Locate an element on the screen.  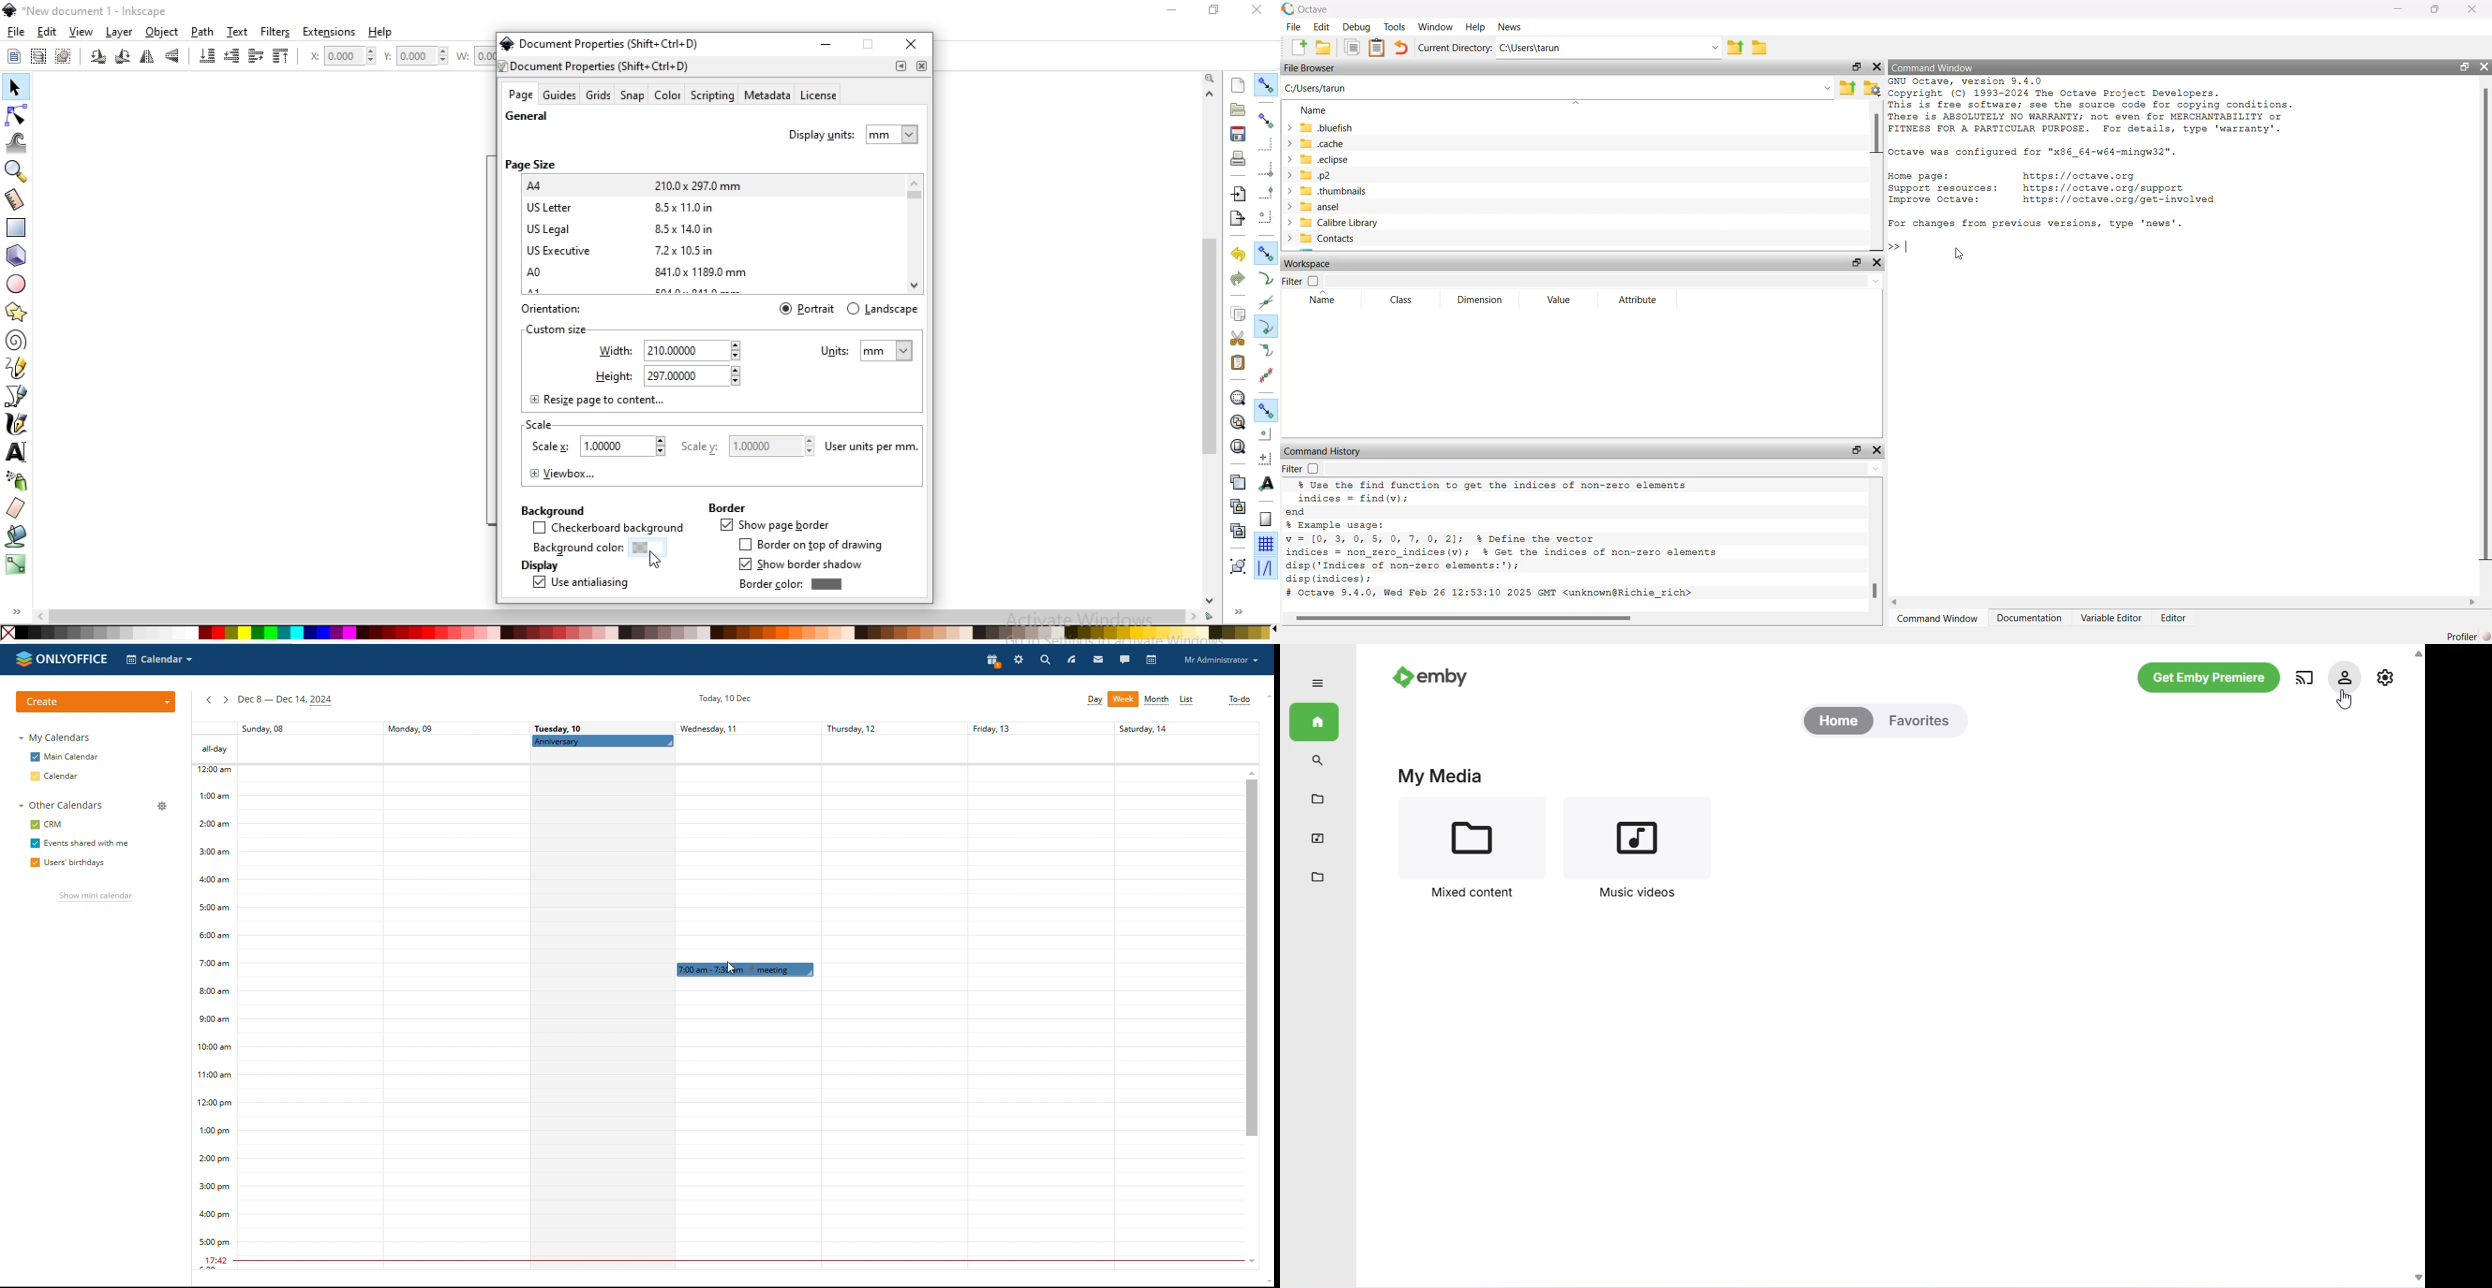
use antiliasing is located at coordinates (580, 584).